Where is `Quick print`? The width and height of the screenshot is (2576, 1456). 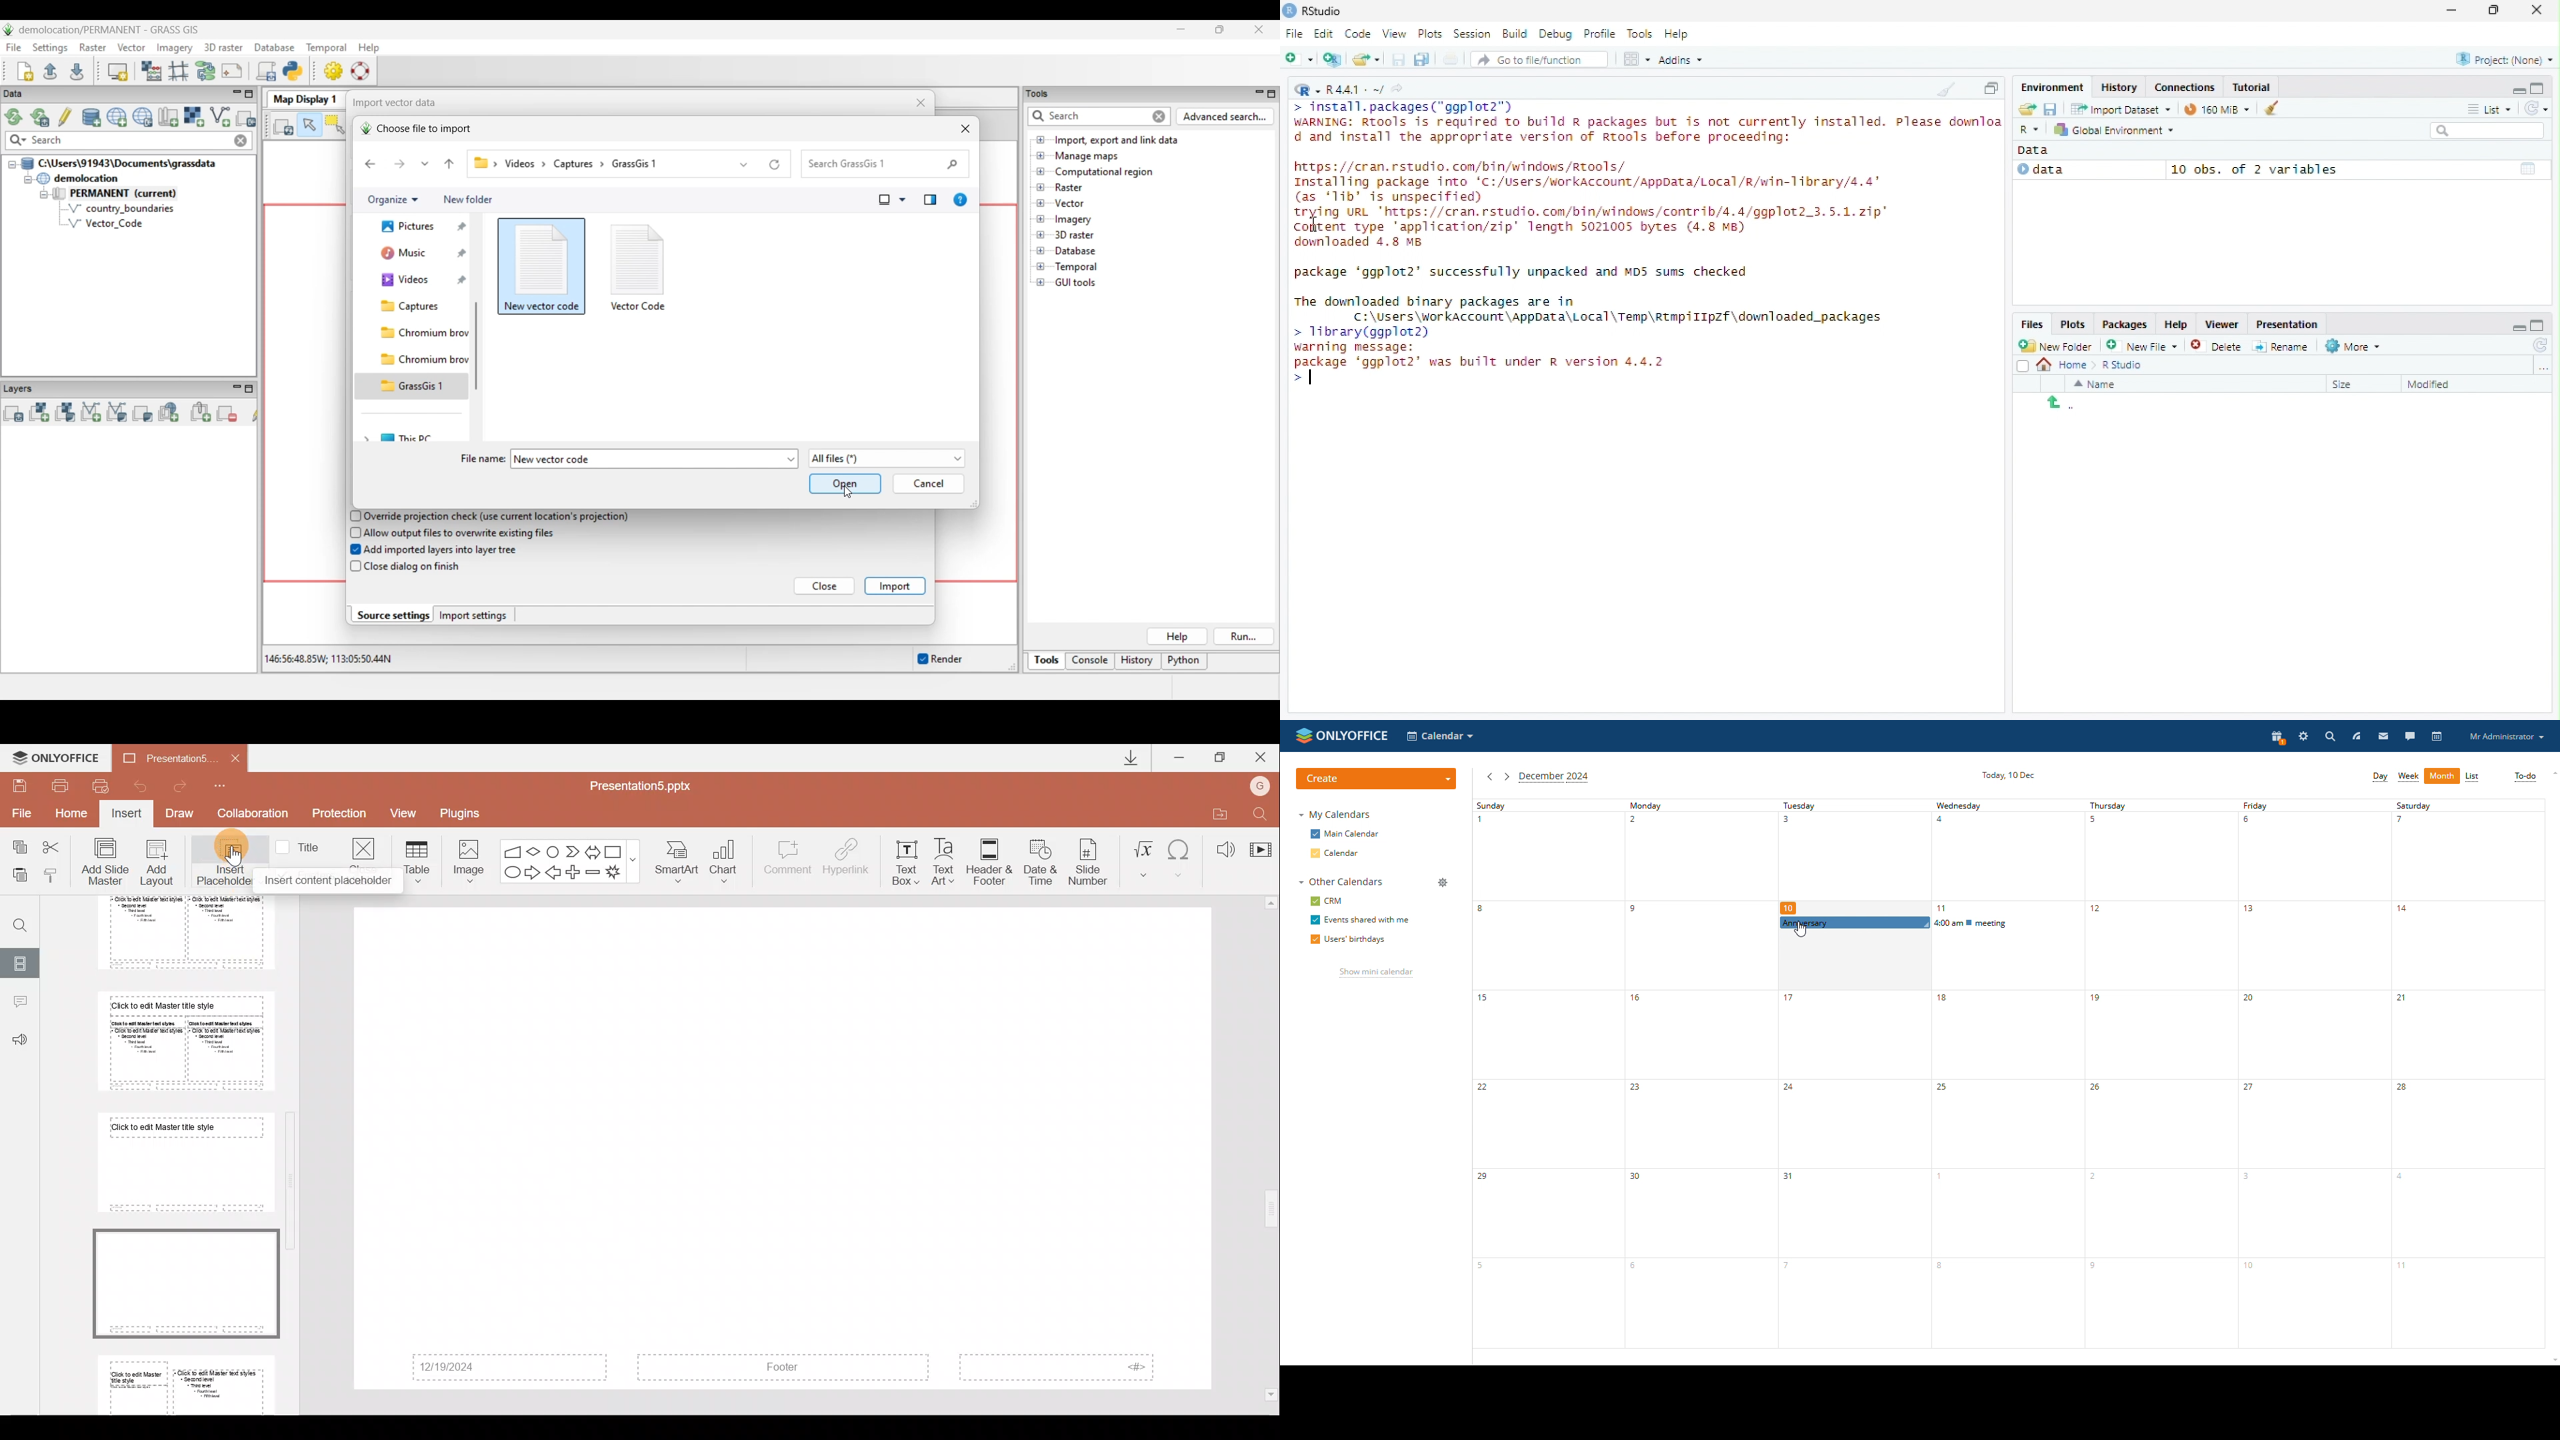 Quick print is located at coordinates (100, 787).